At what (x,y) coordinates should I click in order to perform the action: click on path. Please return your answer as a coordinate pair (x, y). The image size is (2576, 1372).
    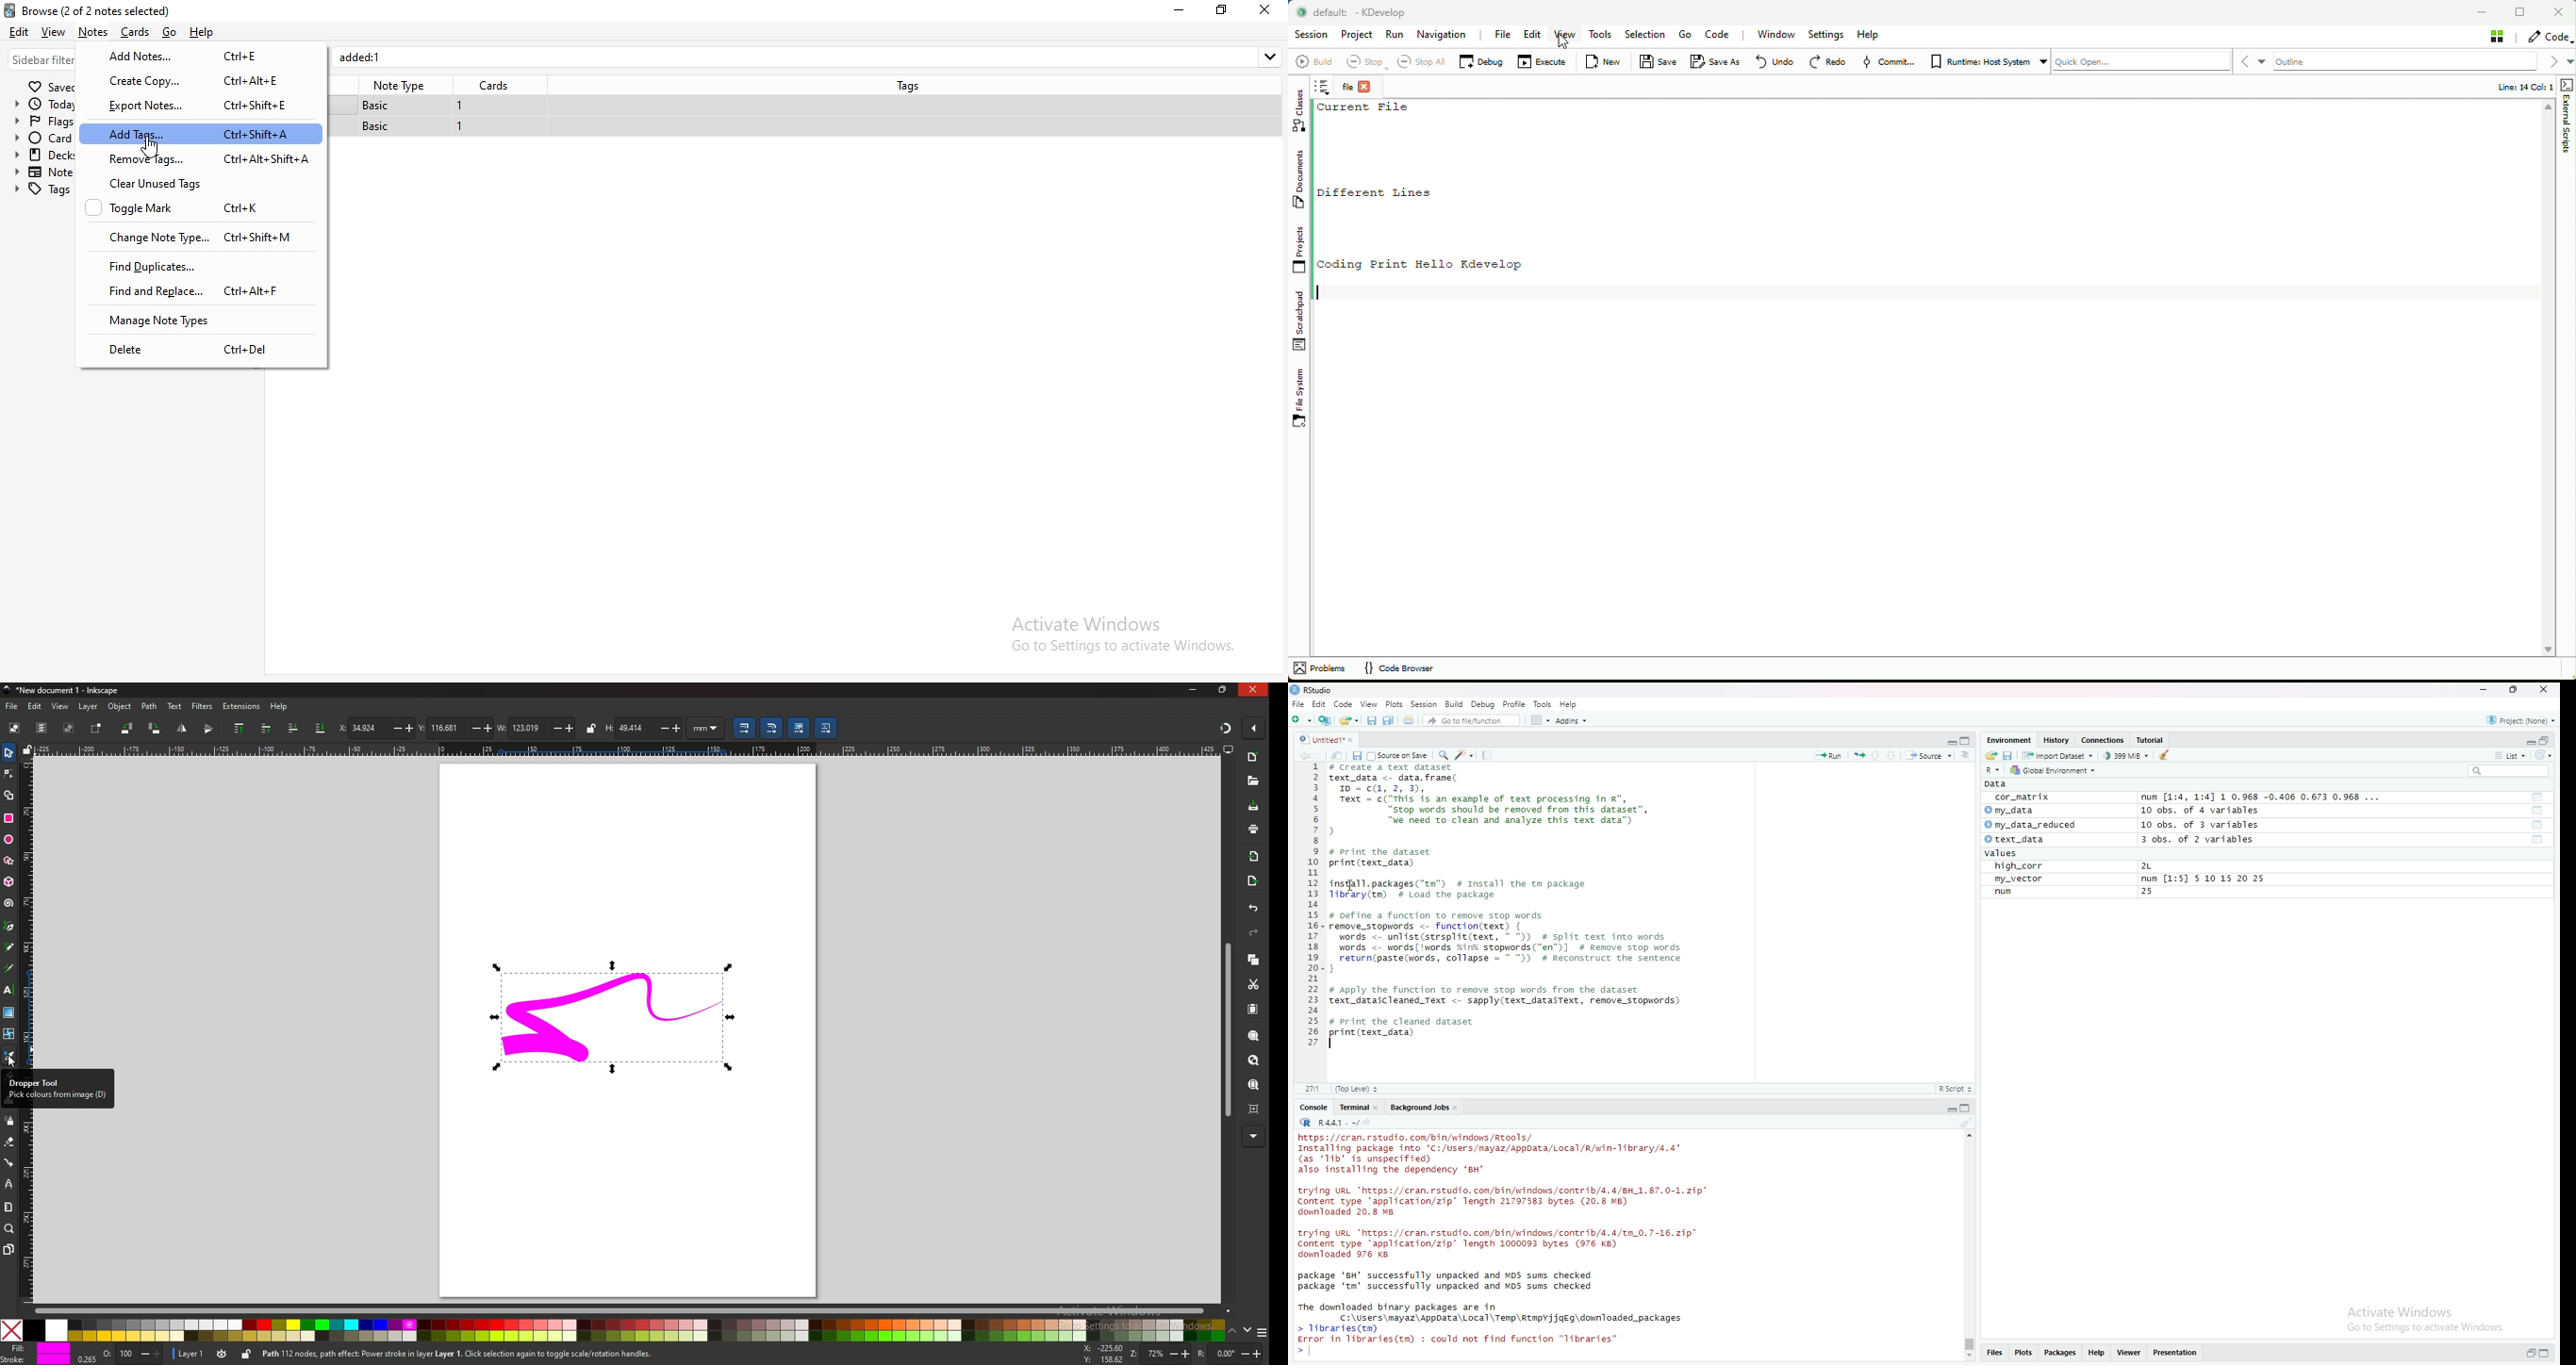
    Looking at the image, I should click on (149, 705).